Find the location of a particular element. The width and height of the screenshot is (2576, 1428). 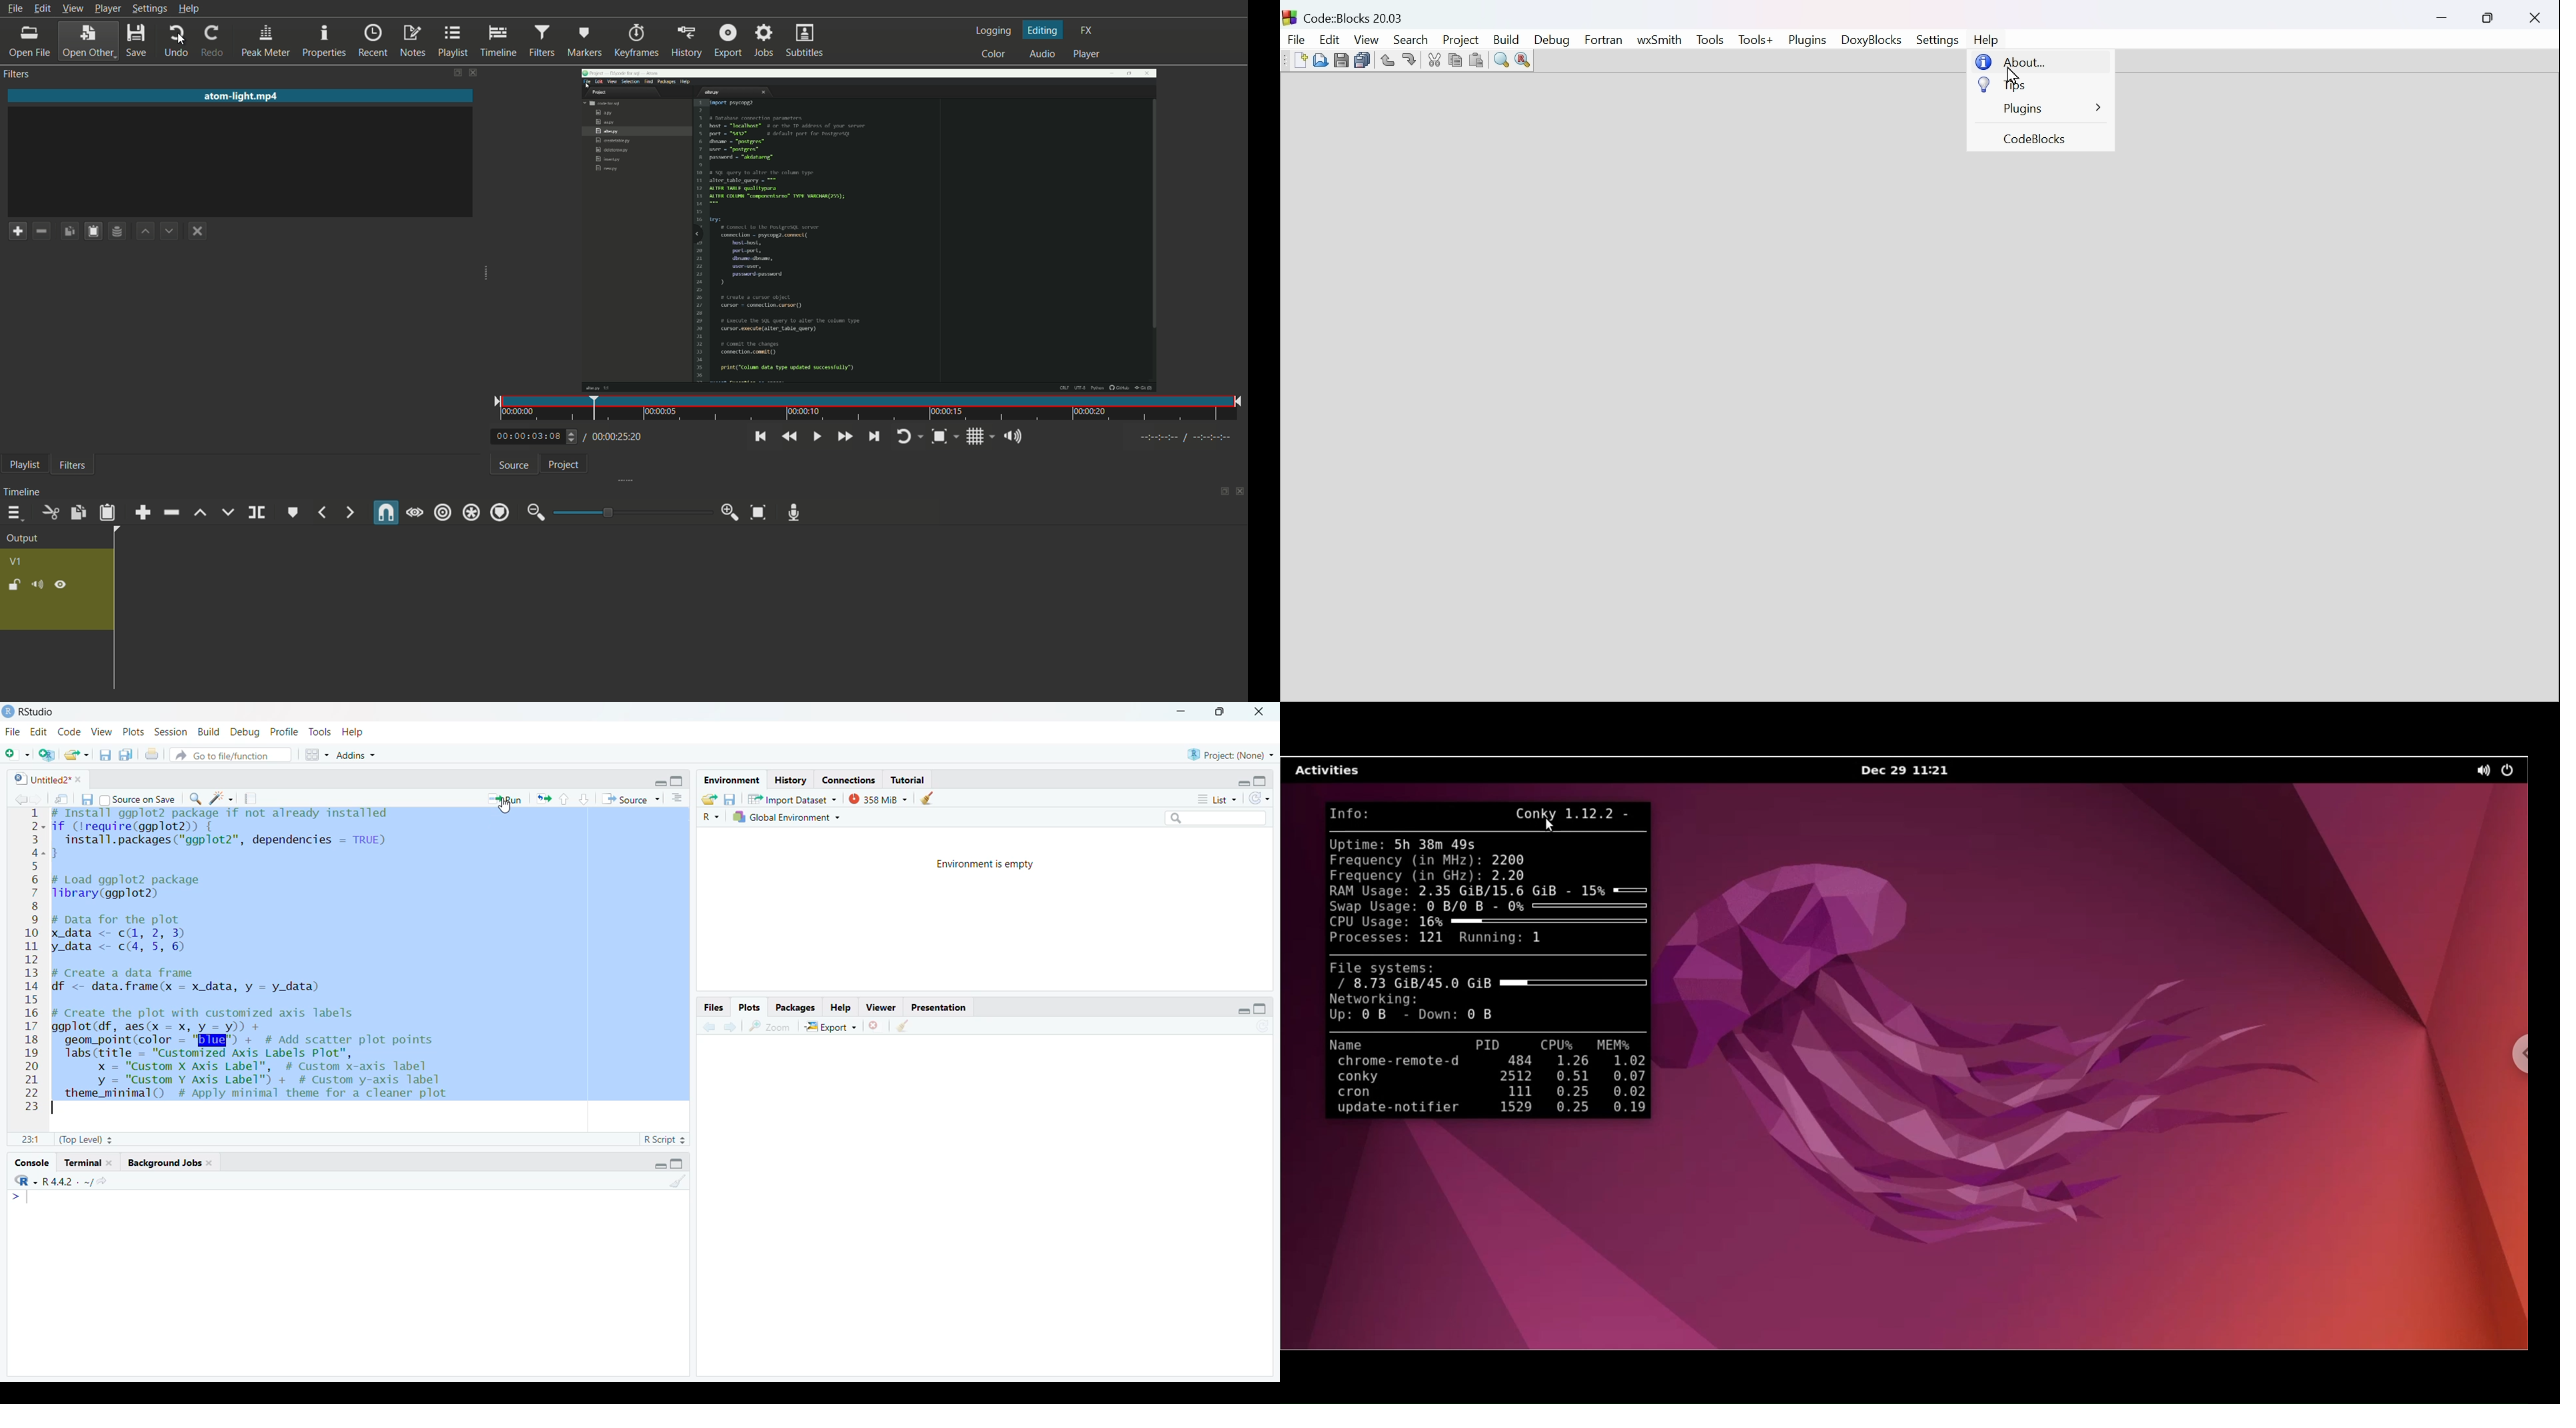

History is located at coordinates (791, 780).